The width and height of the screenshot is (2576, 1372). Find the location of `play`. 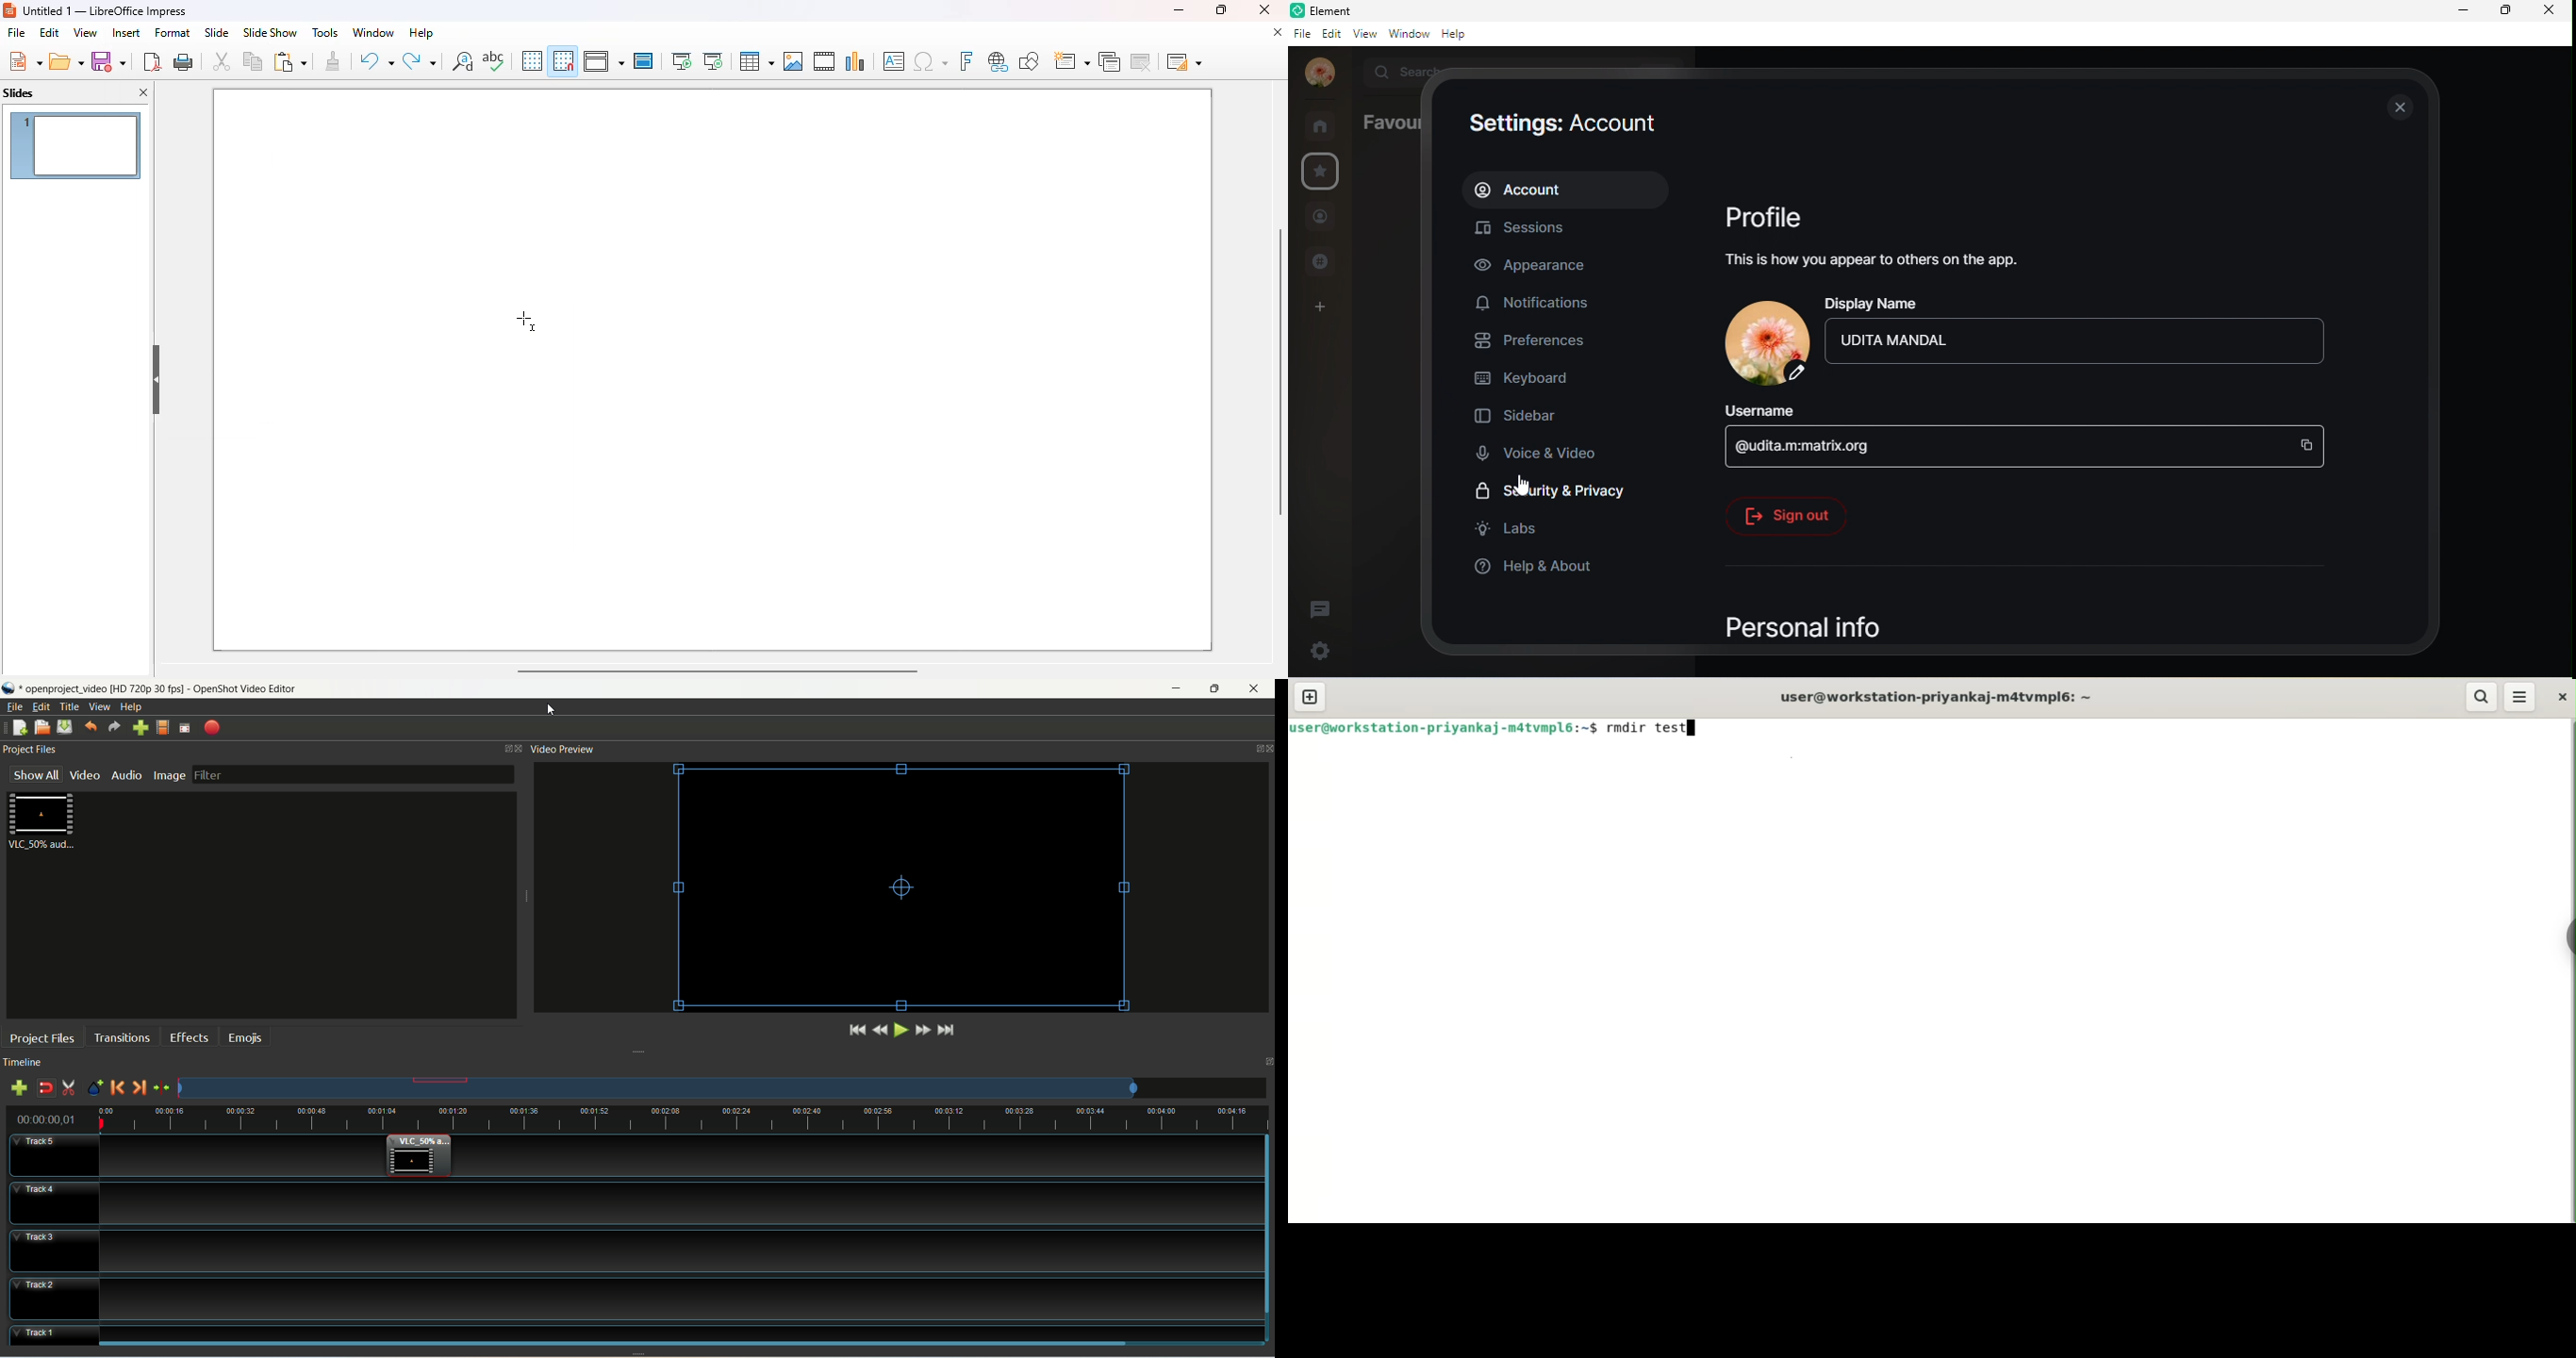

play is located at coordinates (900, 1030).